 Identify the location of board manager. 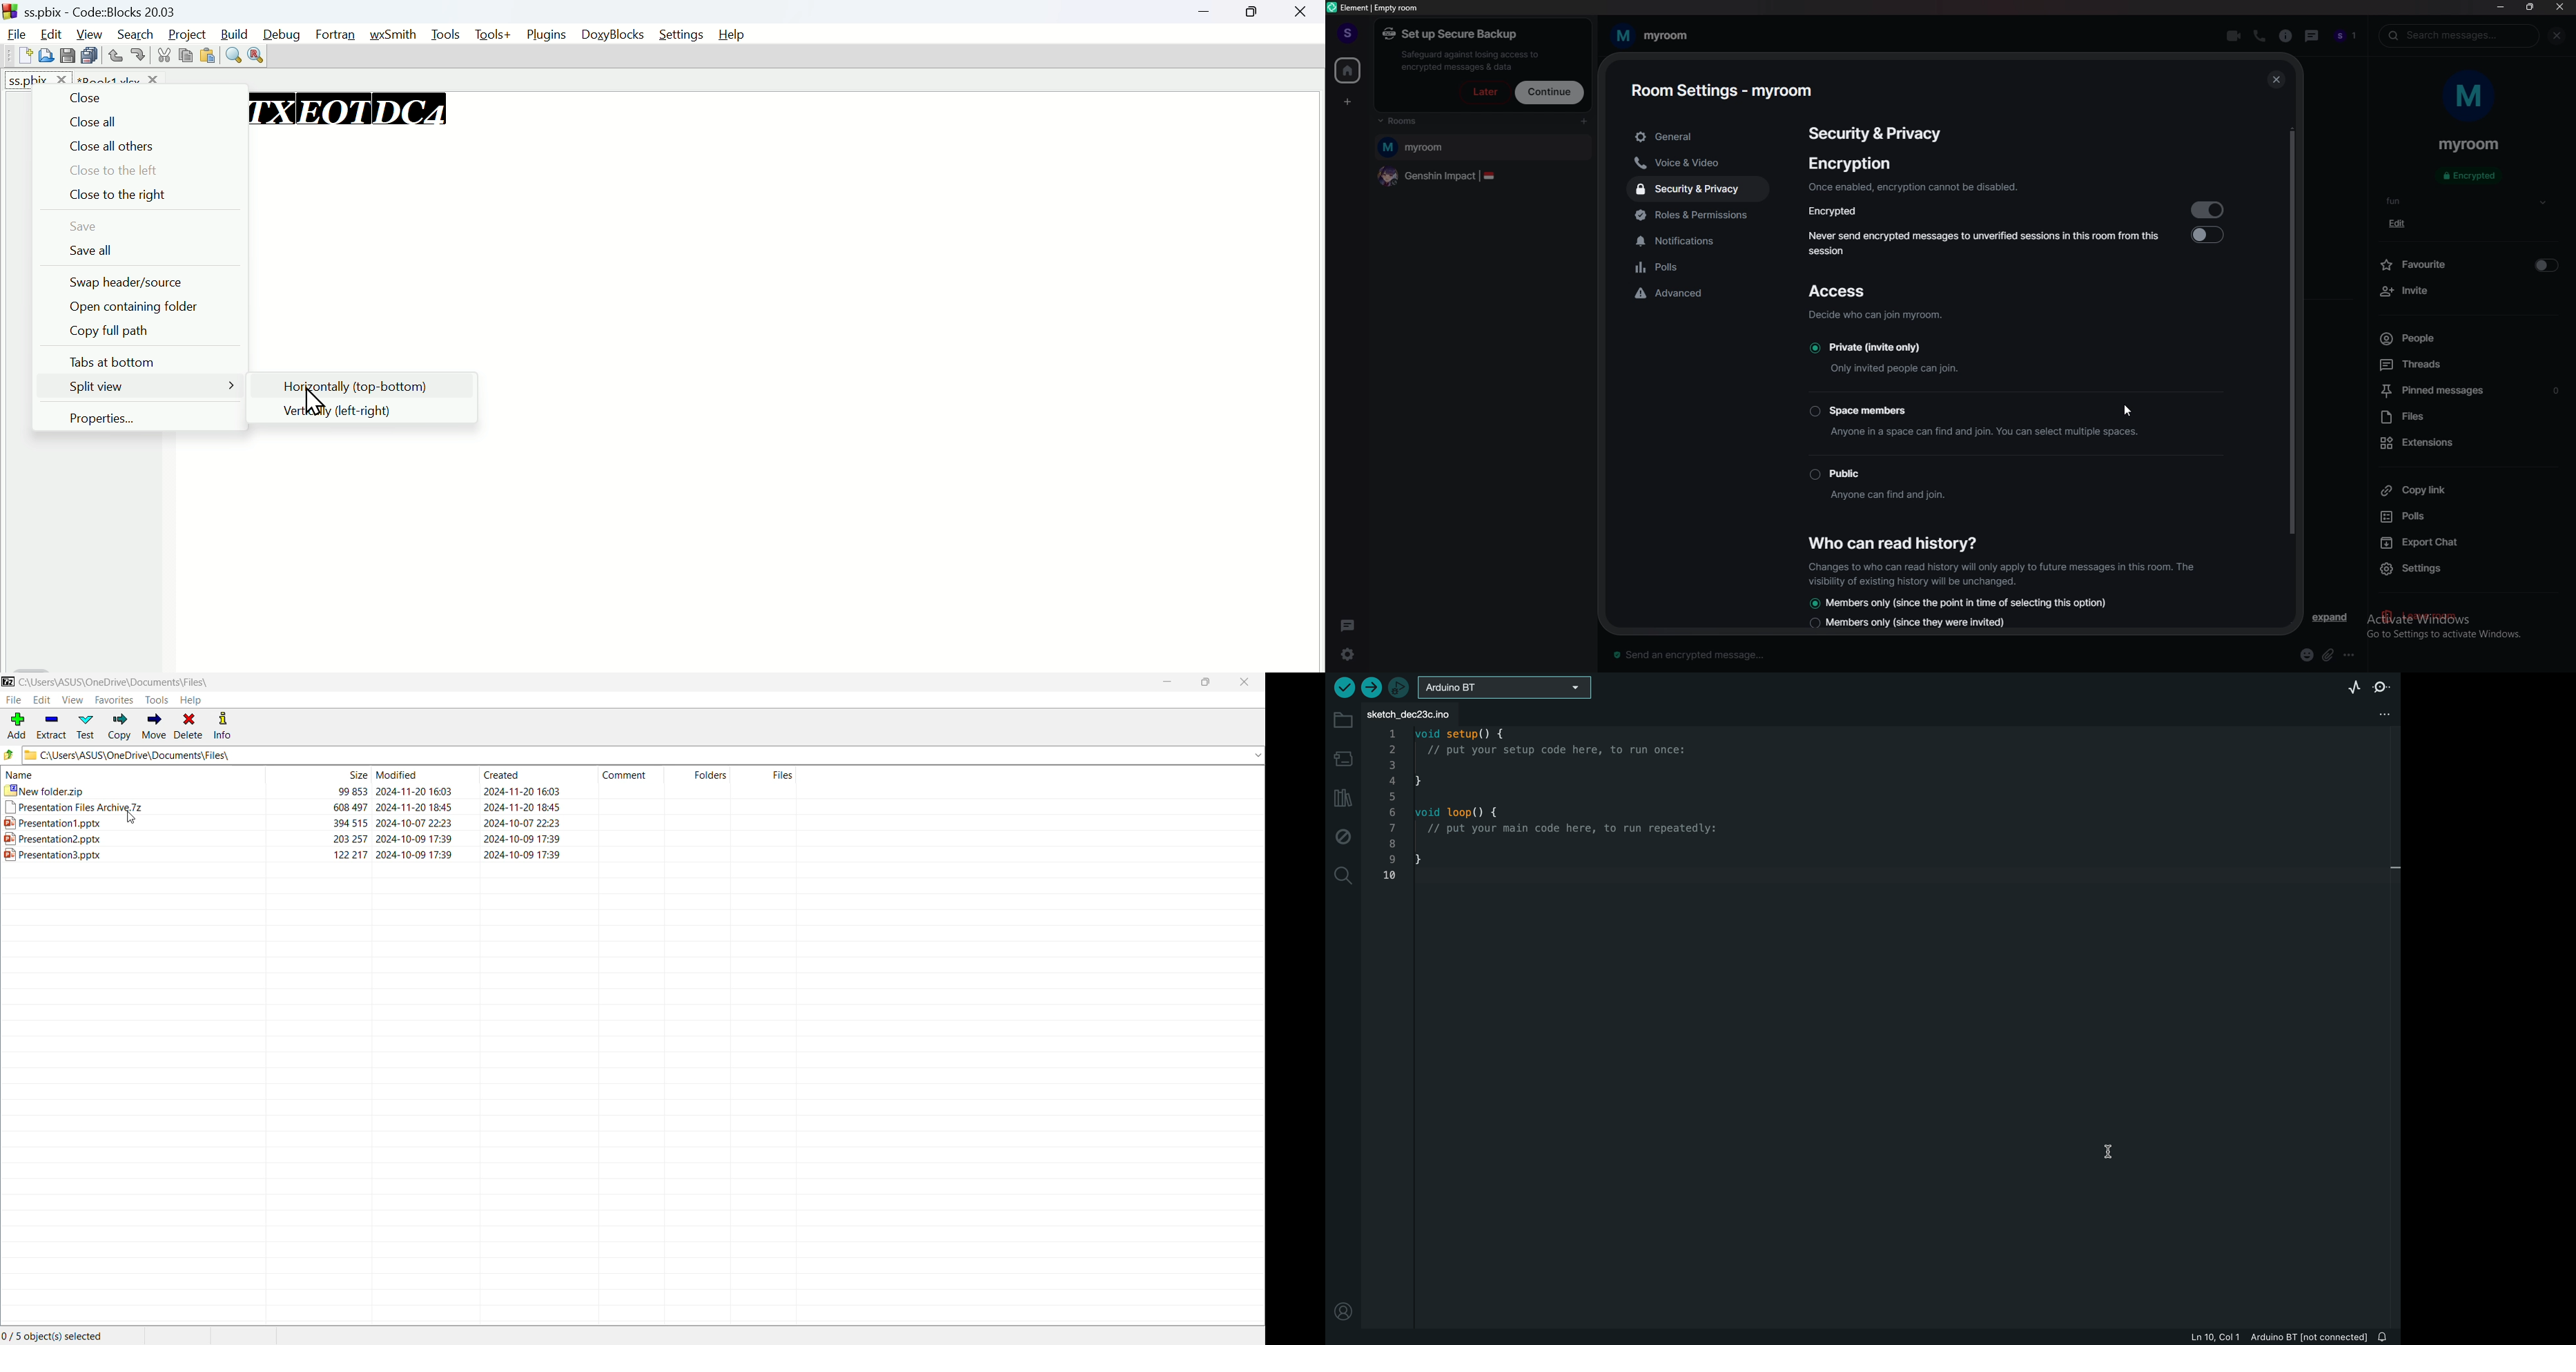
(1342, 756).